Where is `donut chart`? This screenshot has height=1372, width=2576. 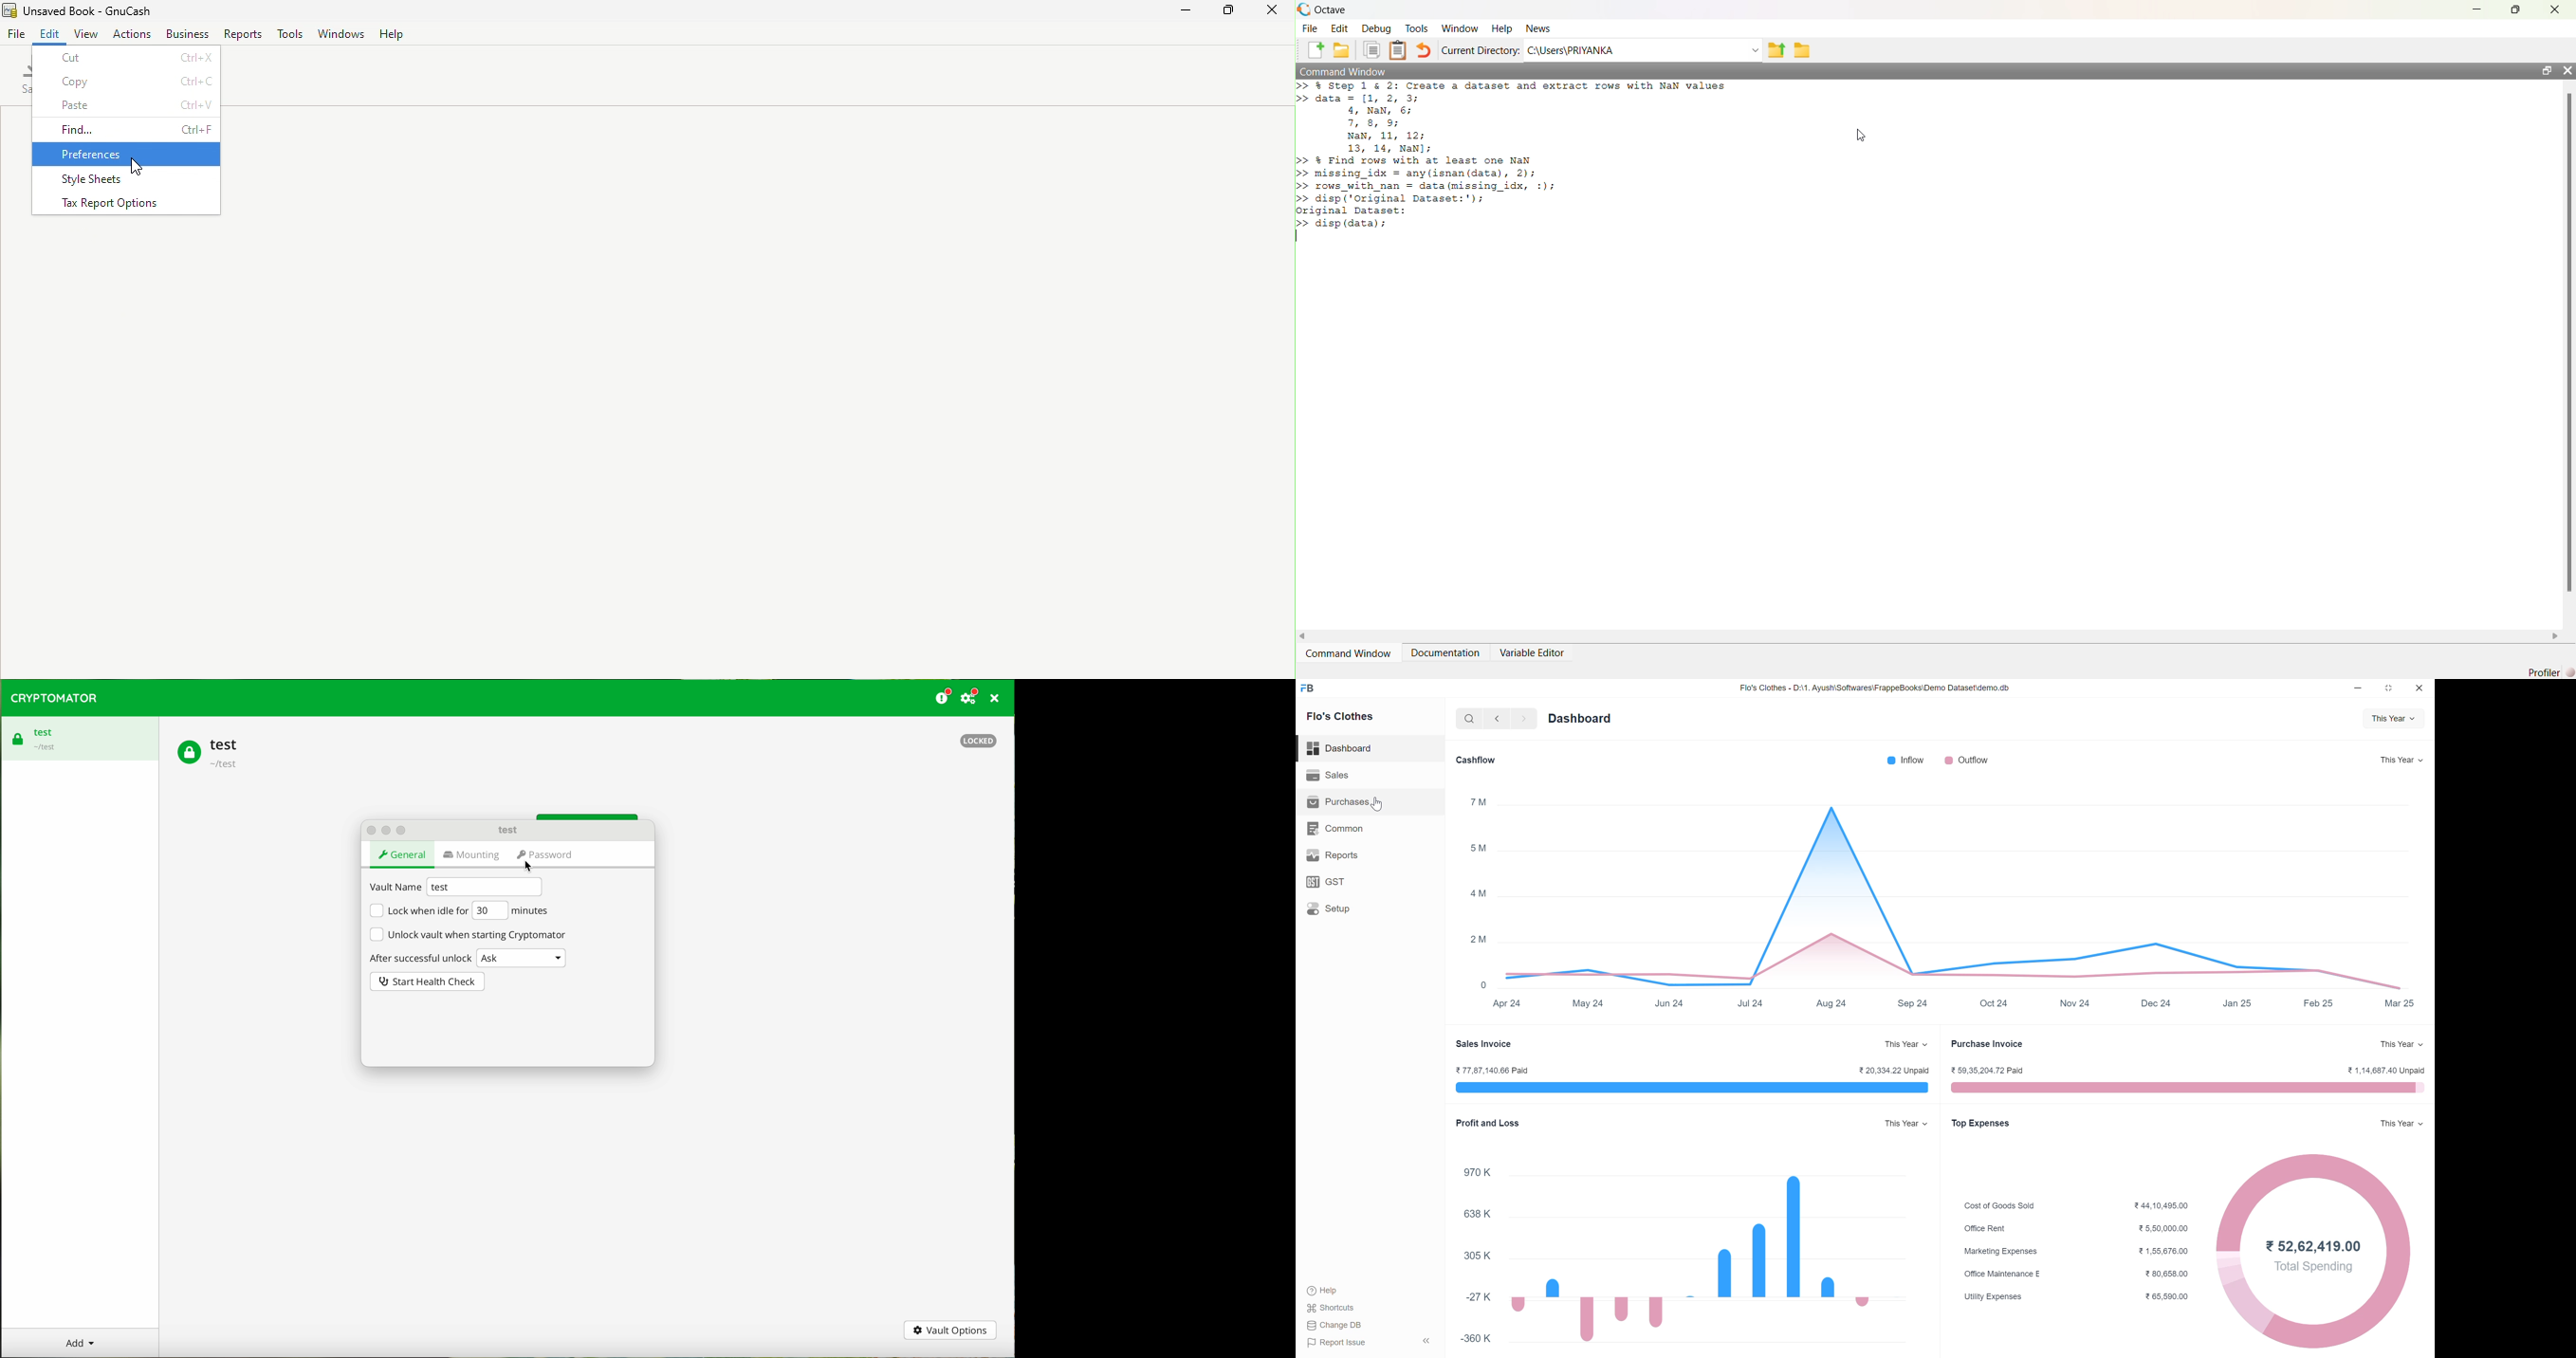 donut chart is located at coordinates (2315, 1193).